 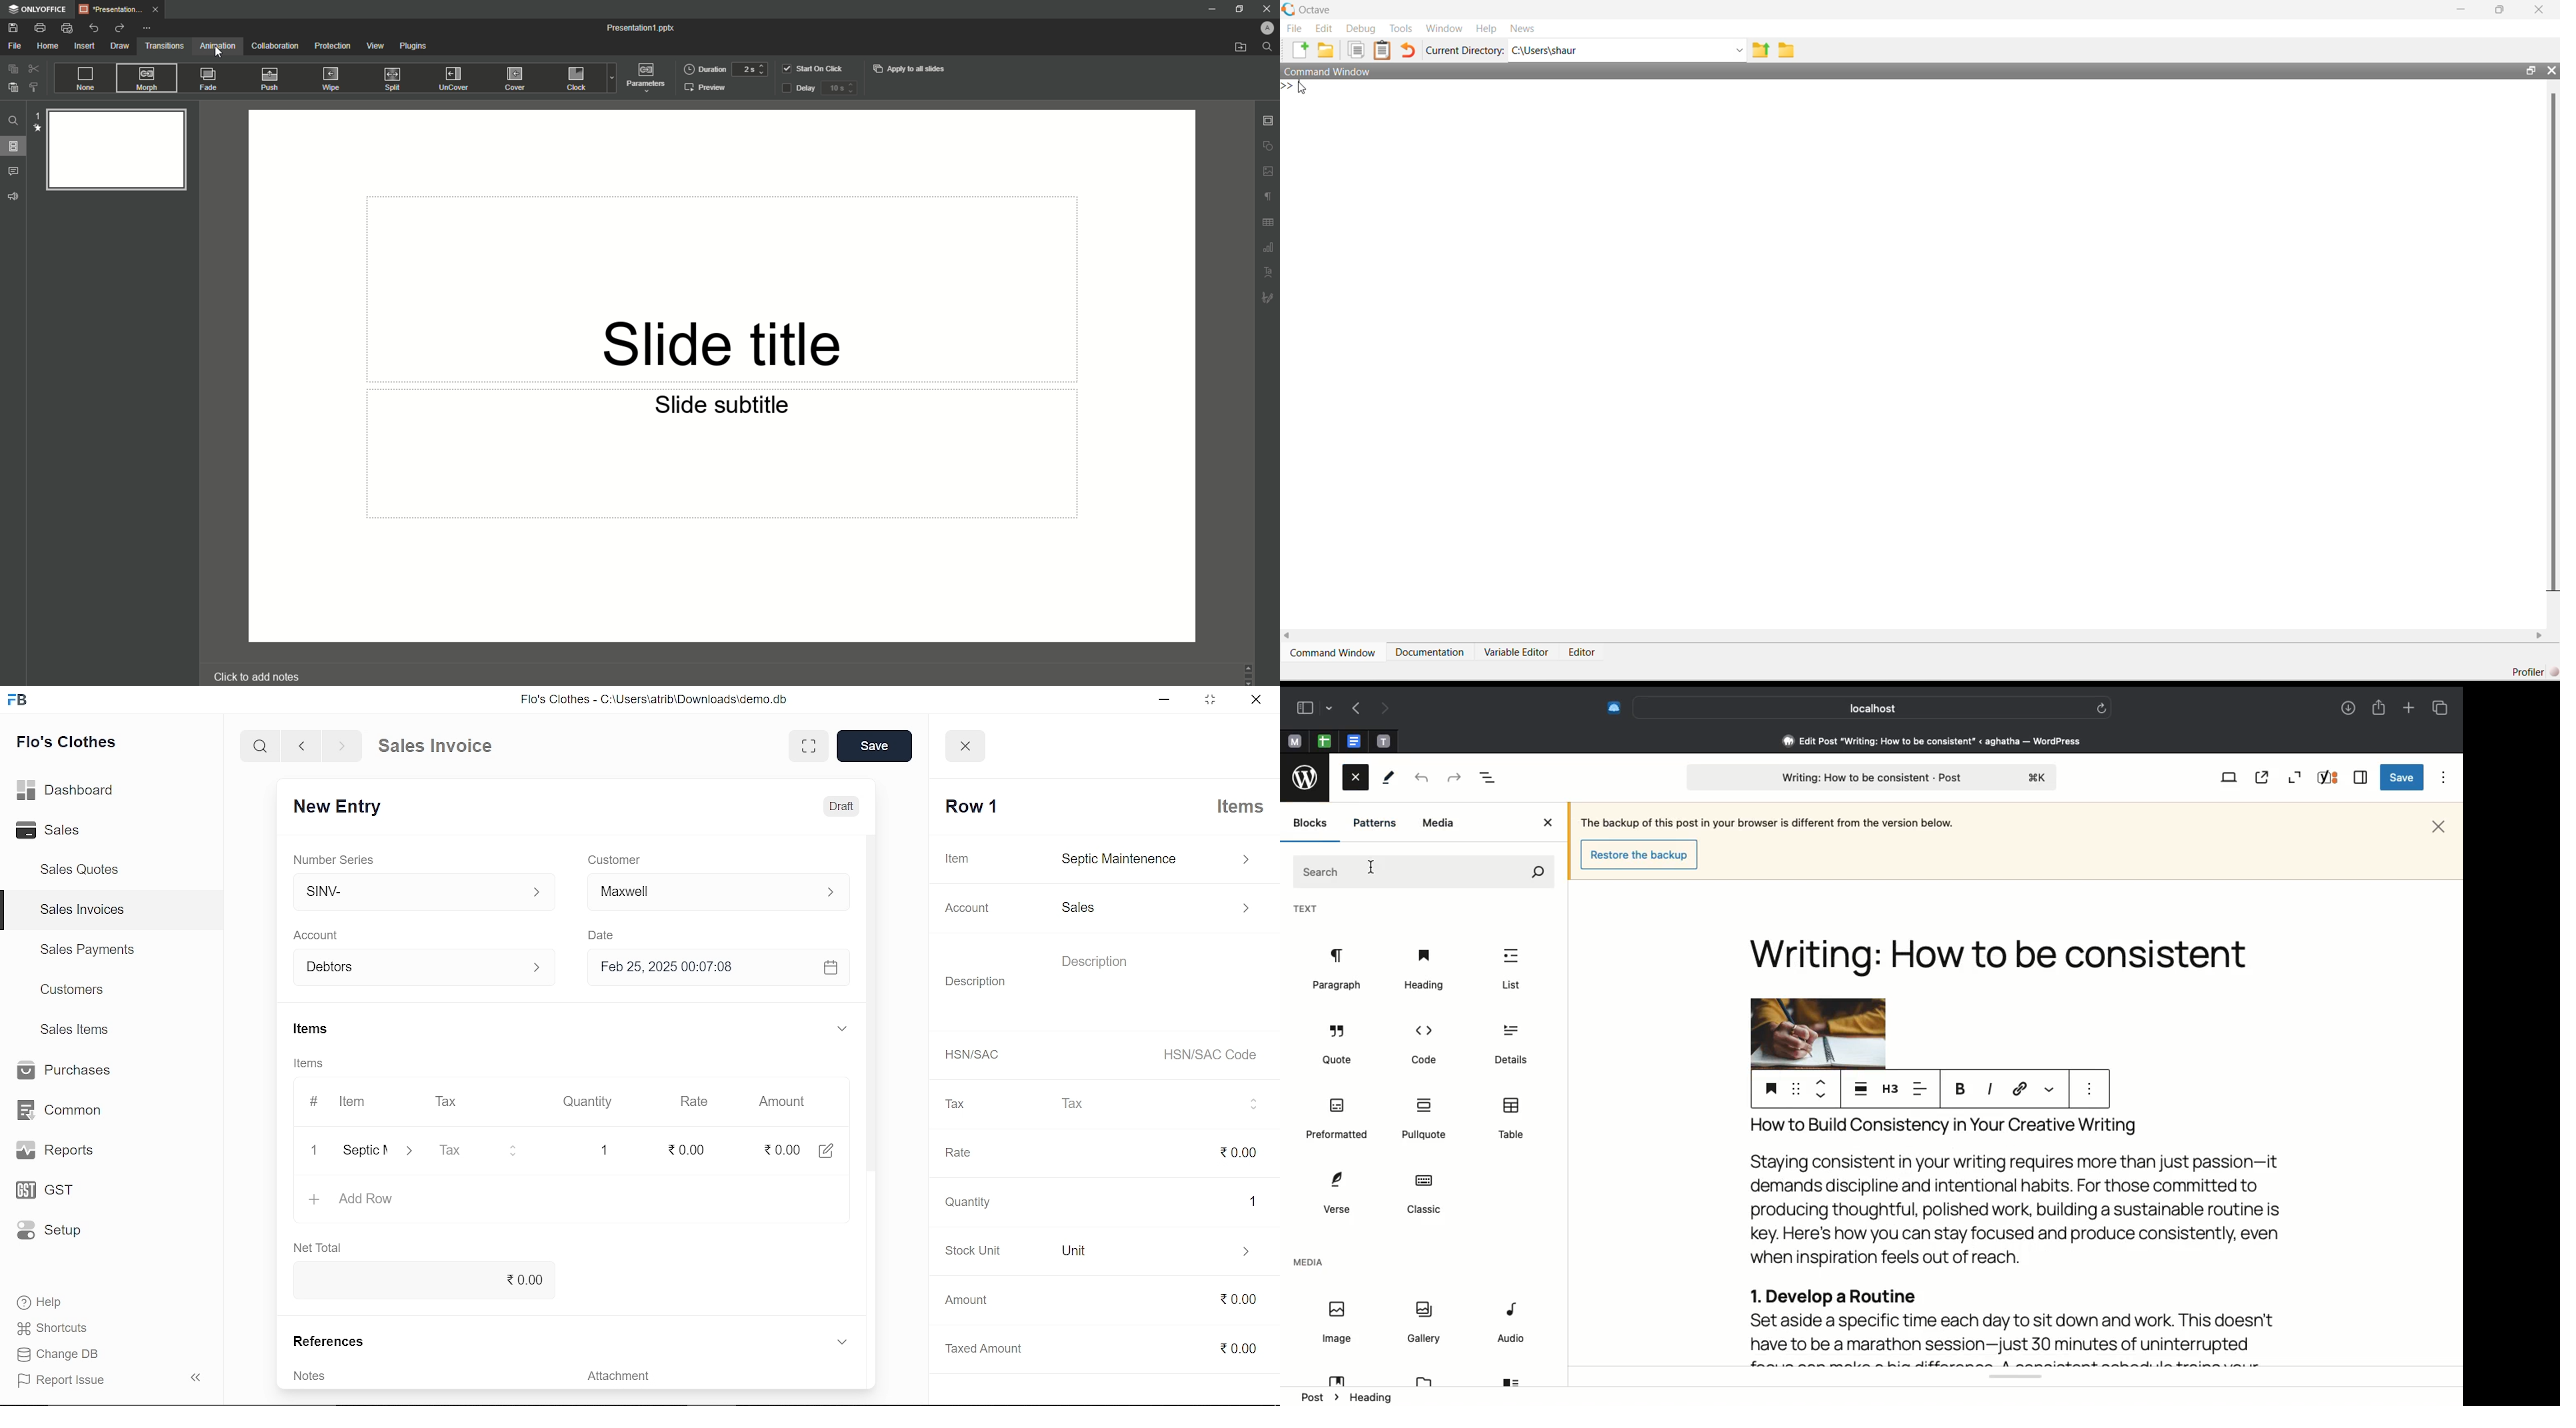 What do you see at coordinates (912, 67) in the screenshot?
I see `Apply to all slides` at bounding box center [912, 67].